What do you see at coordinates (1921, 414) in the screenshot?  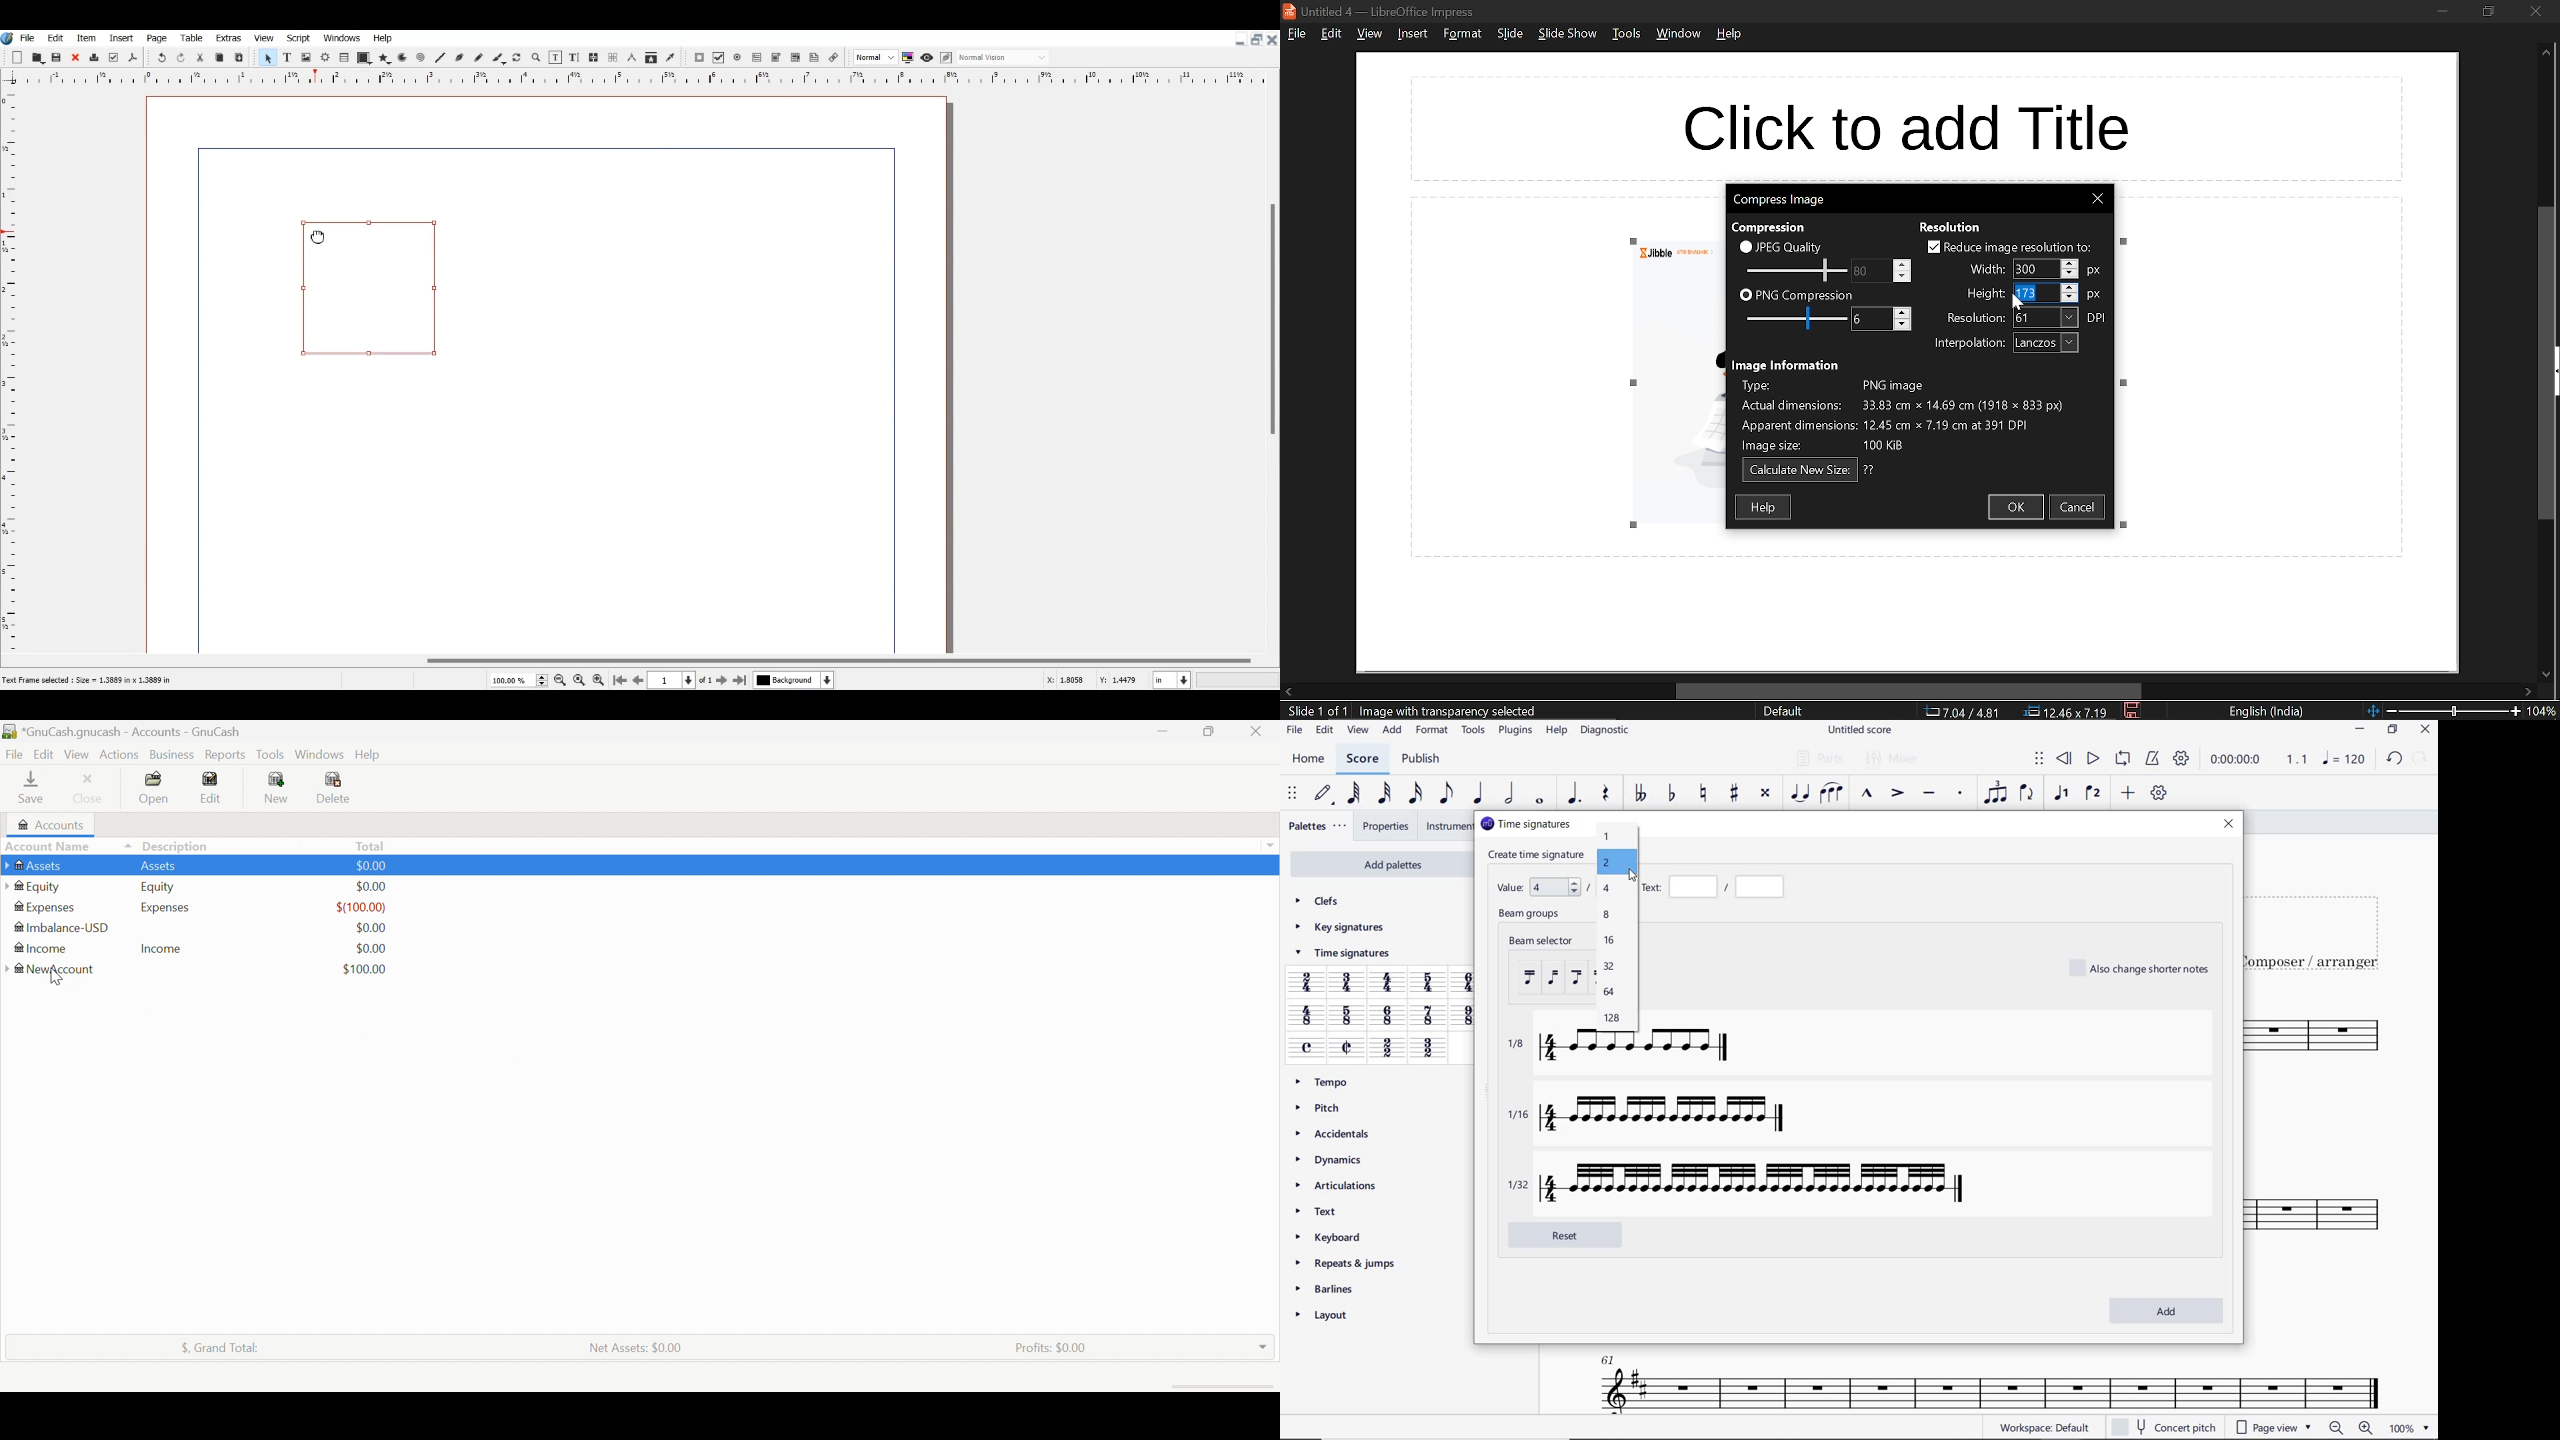 I see `Image information` at bounding box center [1921, 414].